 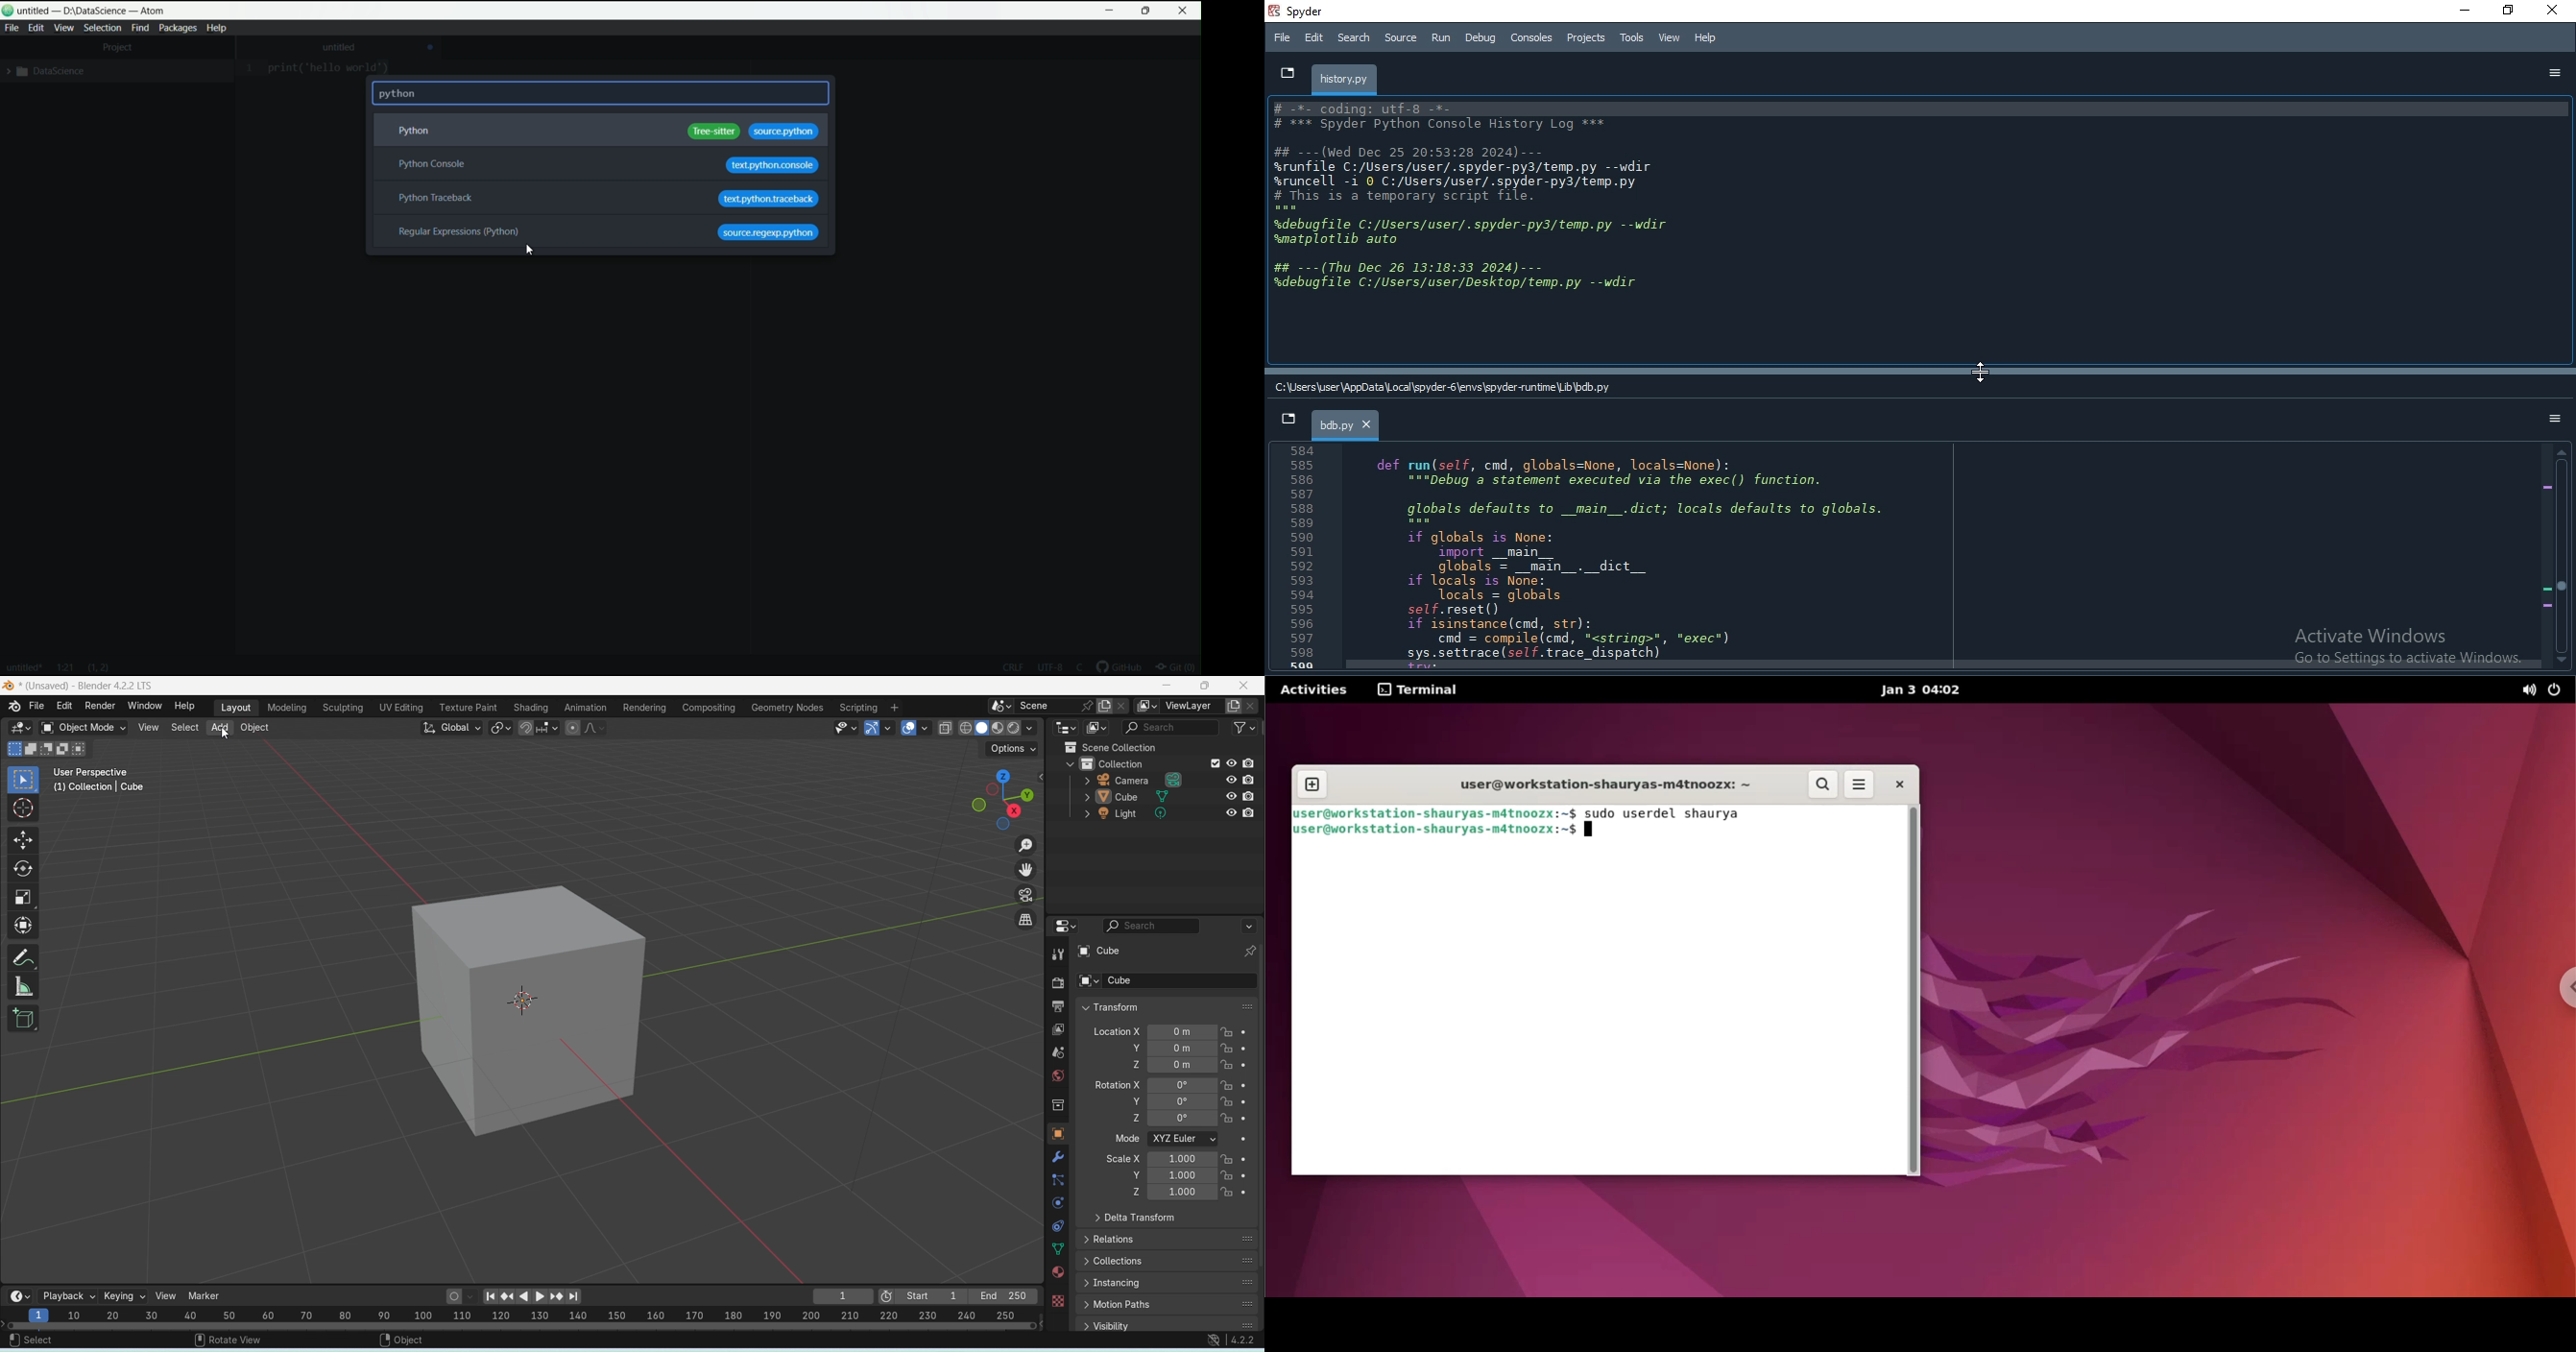 I want to click on Mode, so click(x=1200, y=1139).